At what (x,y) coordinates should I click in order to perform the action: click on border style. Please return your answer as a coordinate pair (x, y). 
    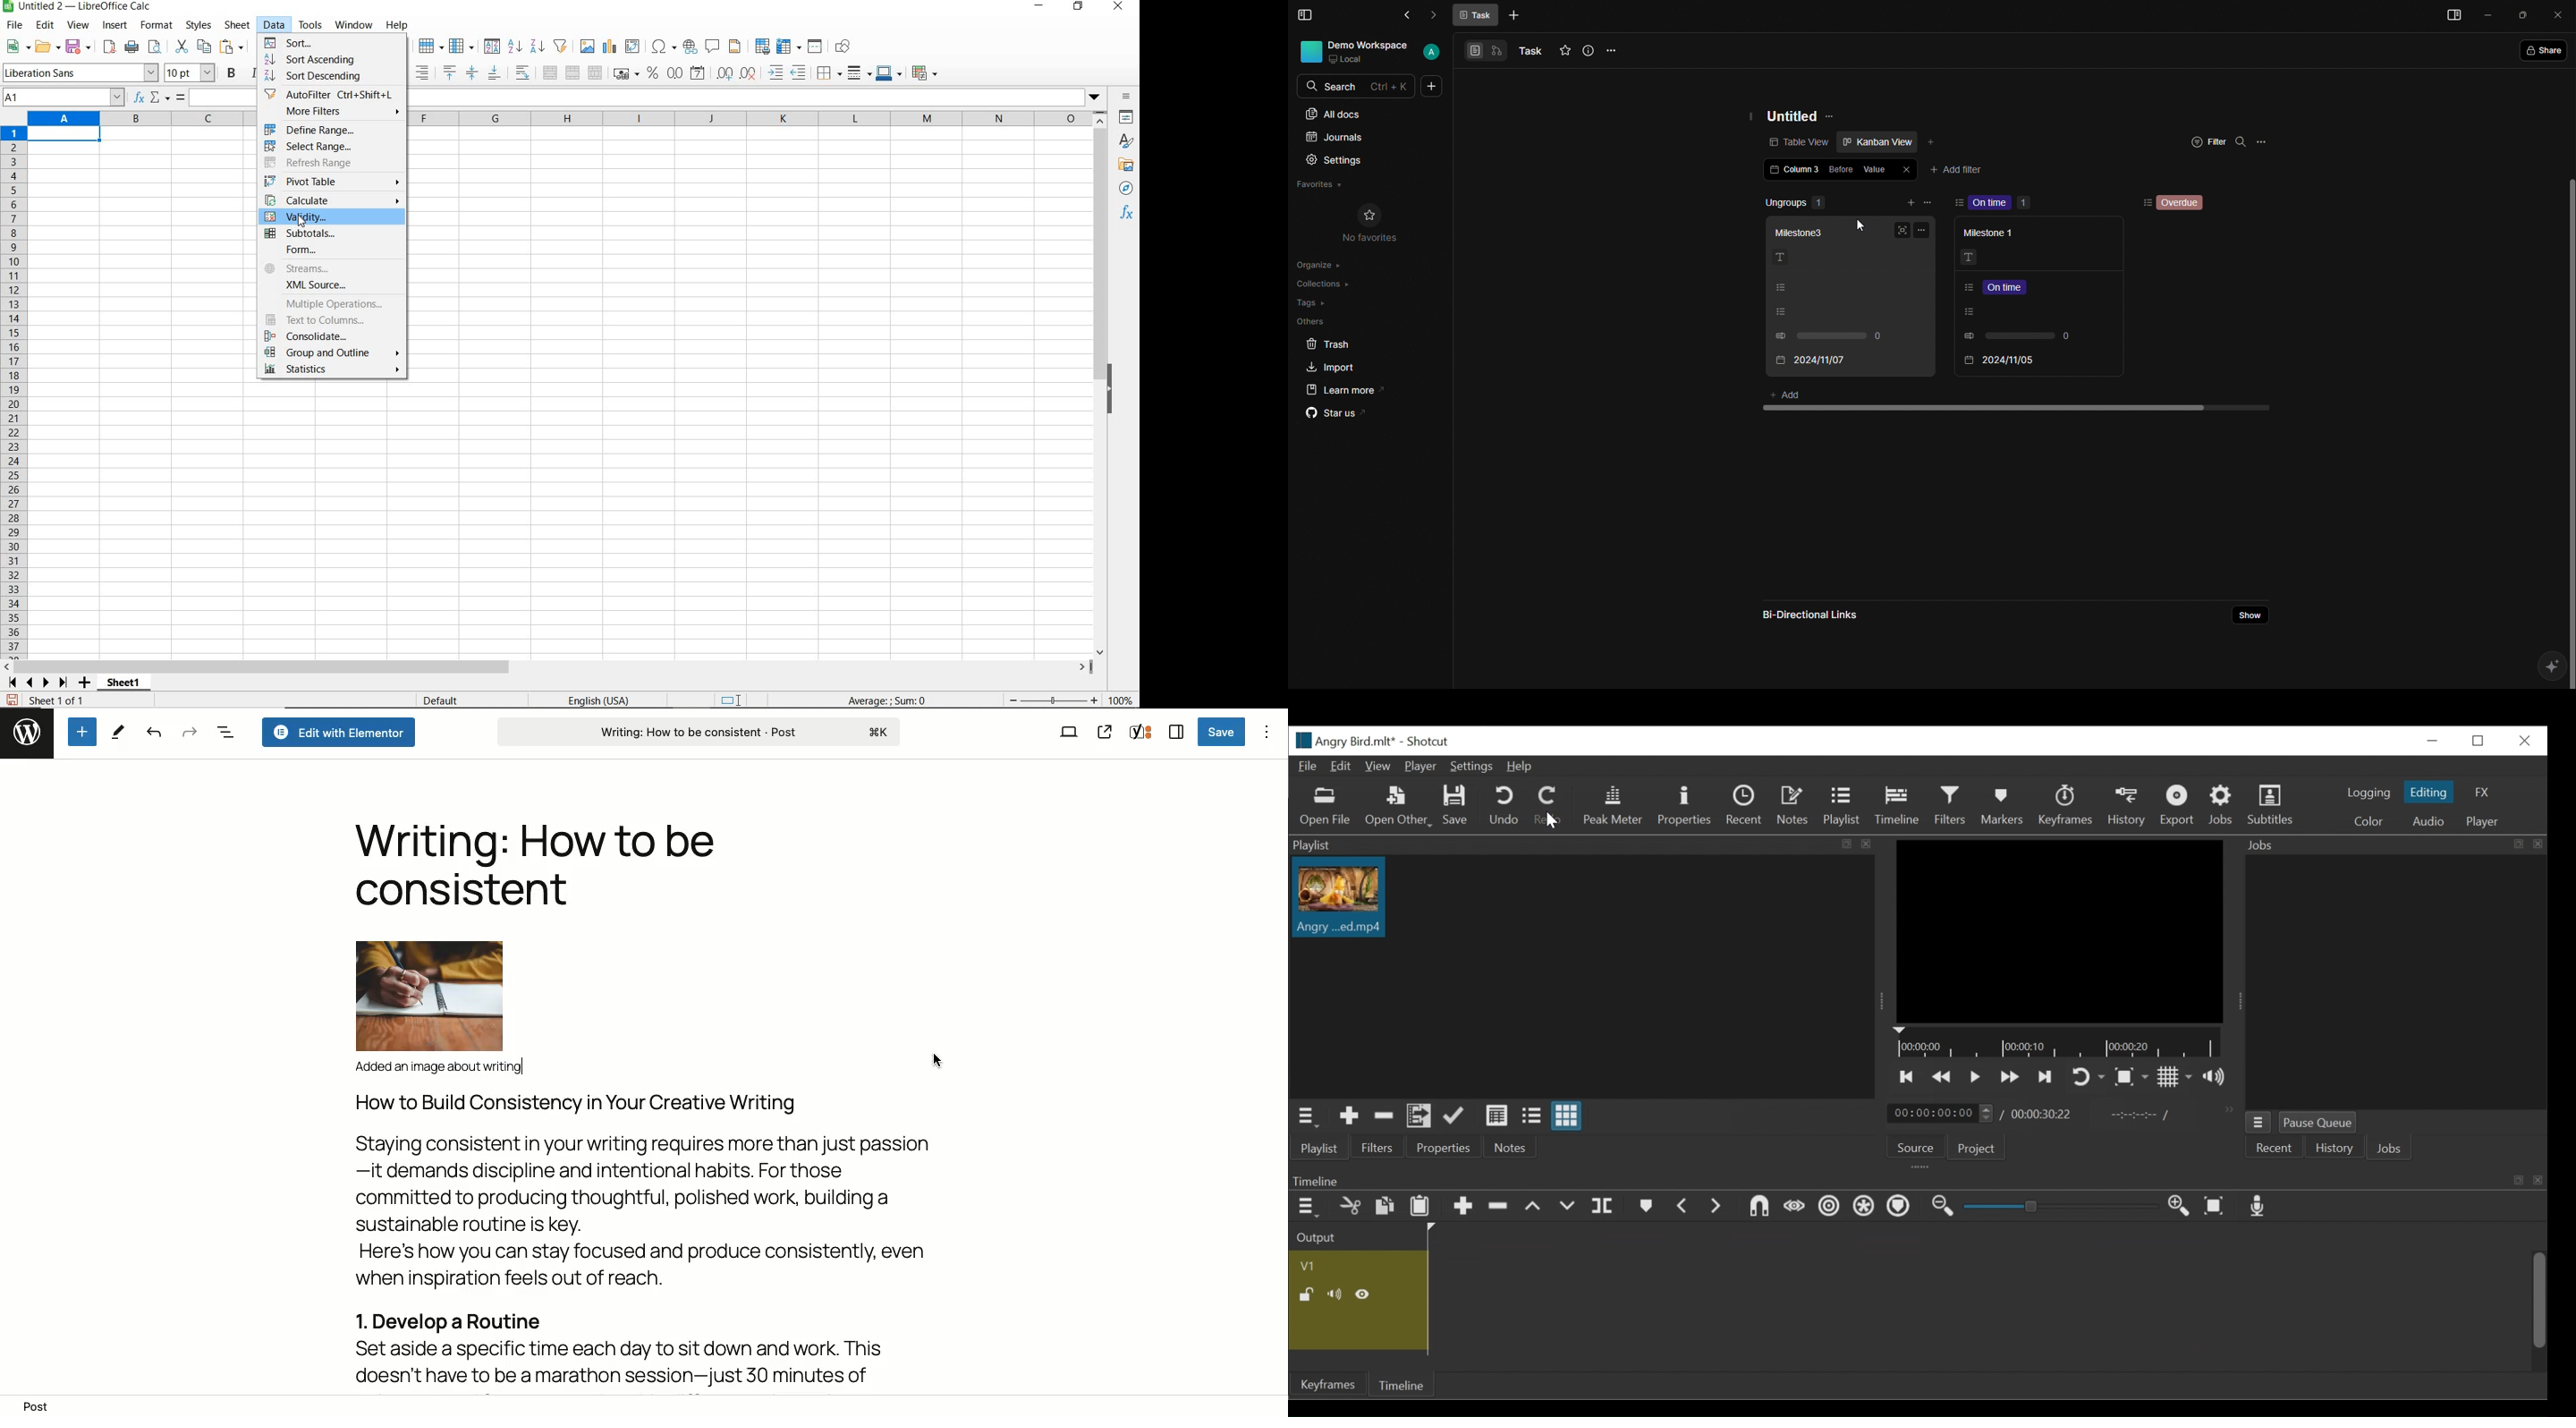
    Looking at the image, I should click on (860, 73).